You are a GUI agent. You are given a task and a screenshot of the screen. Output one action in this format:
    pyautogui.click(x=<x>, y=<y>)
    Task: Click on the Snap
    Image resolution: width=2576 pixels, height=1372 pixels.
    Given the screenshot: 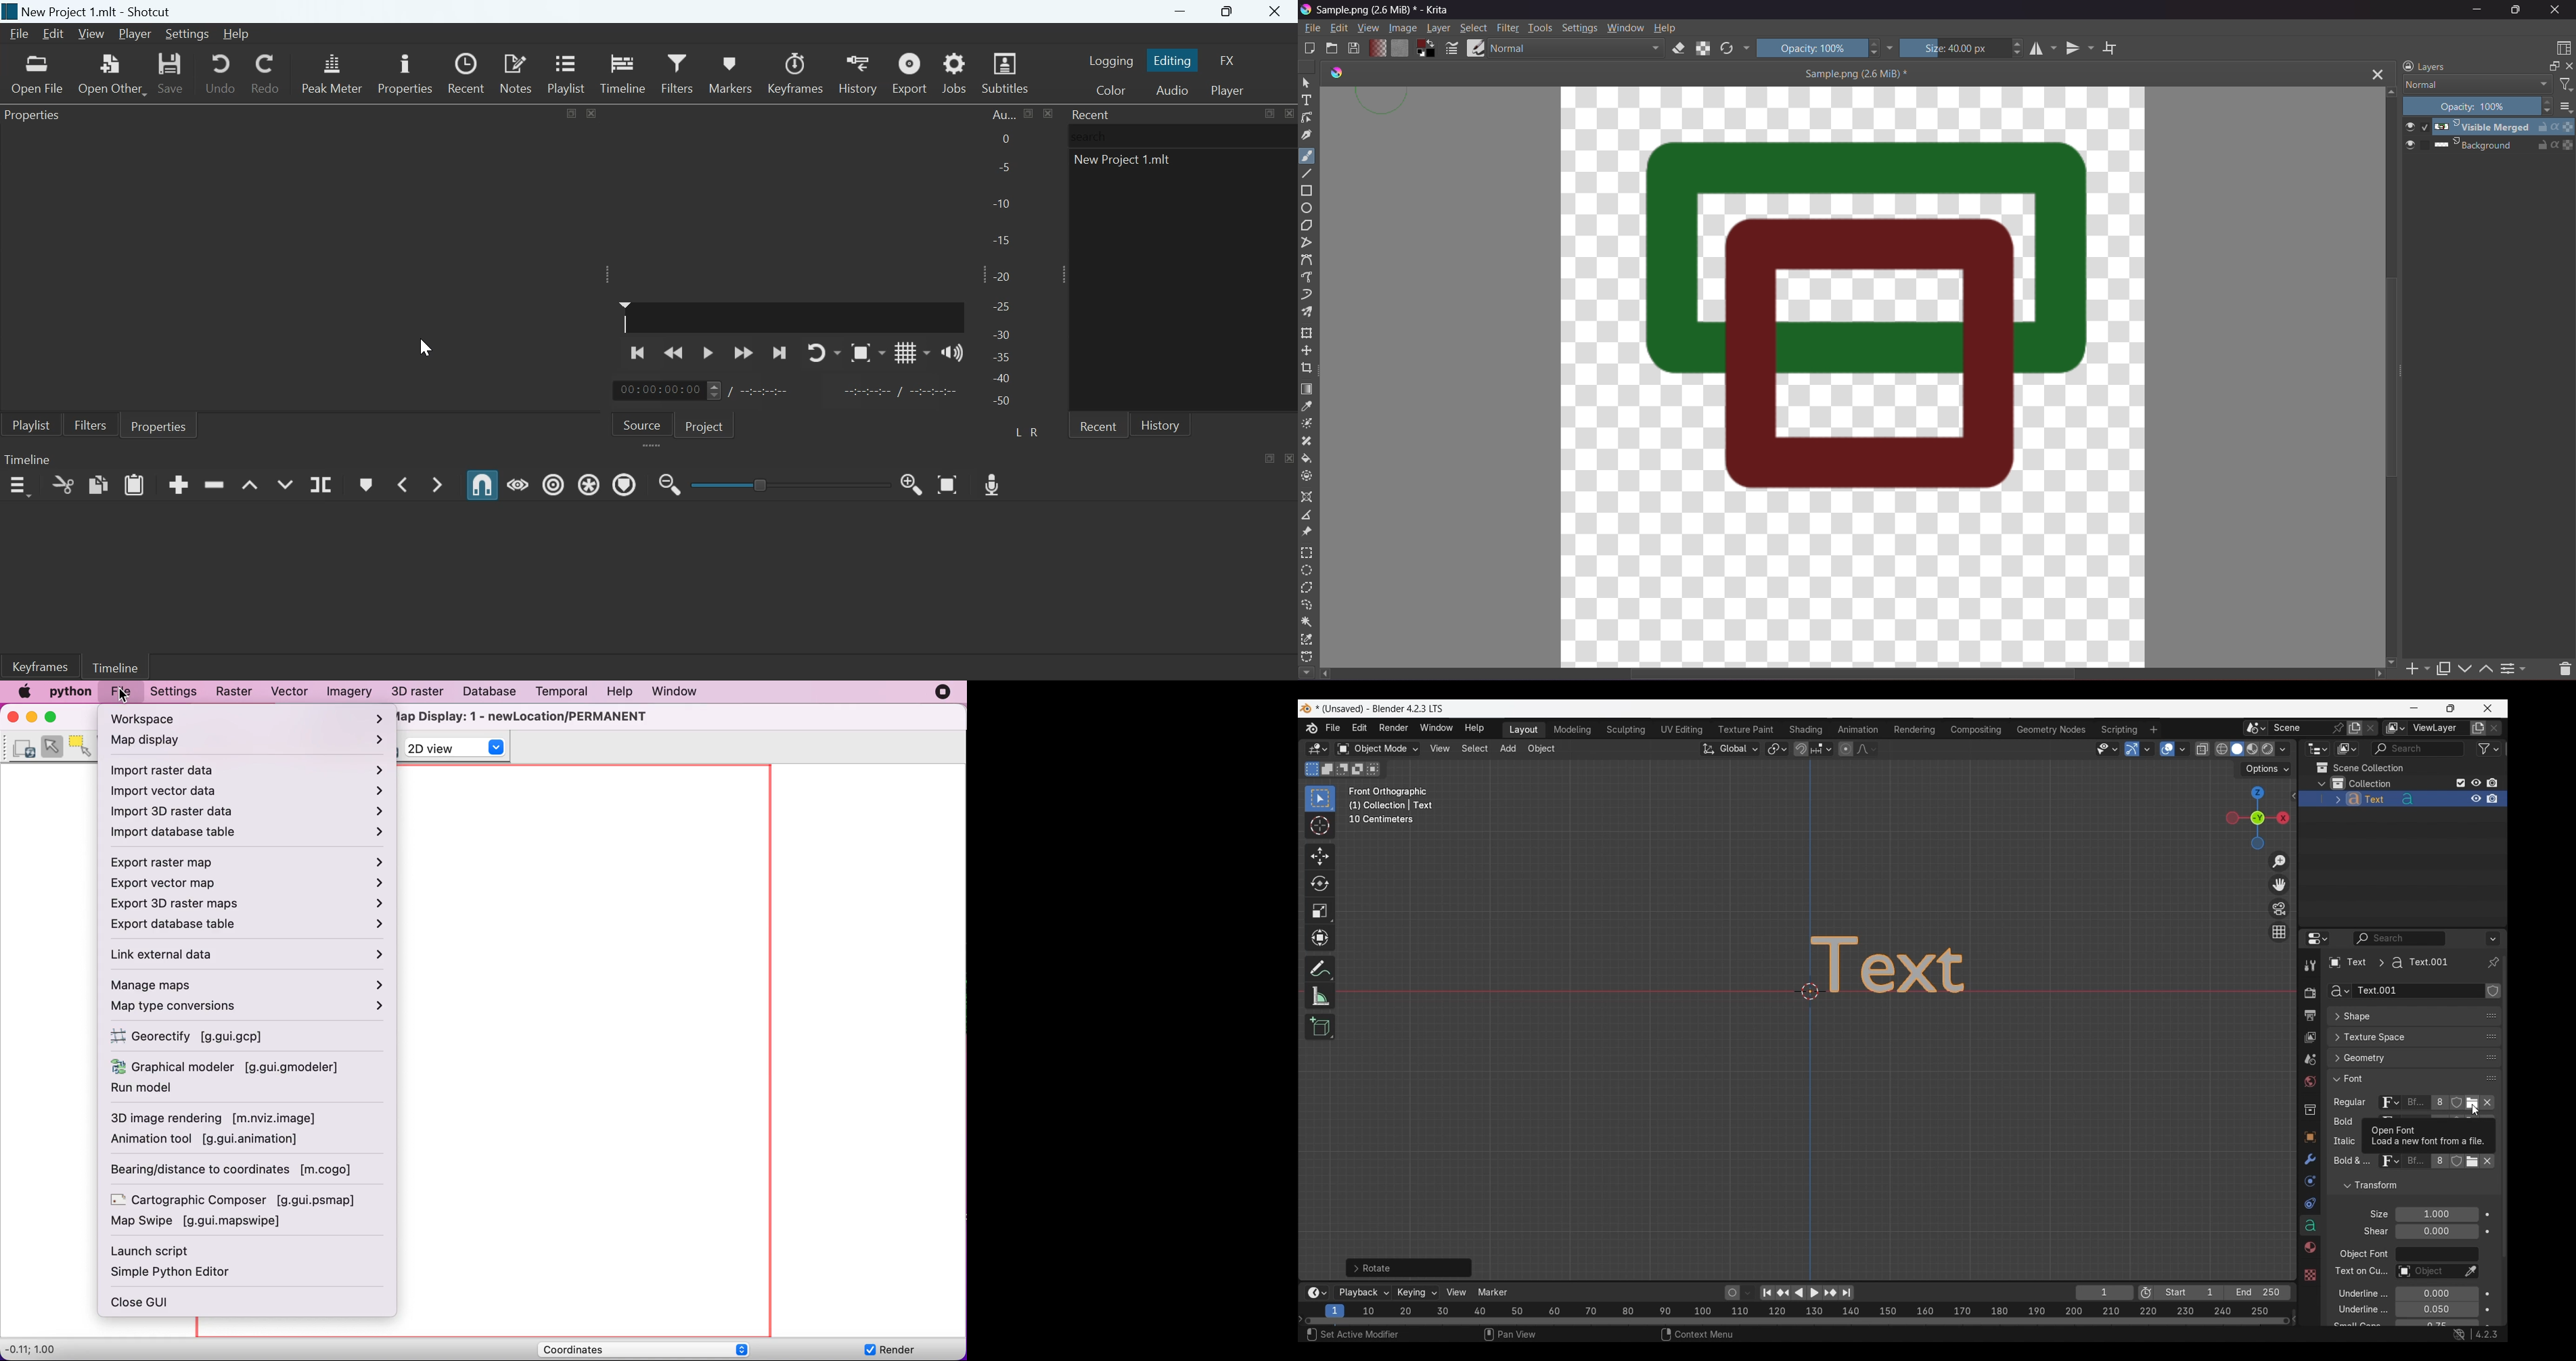 What is the action you would take?
    pyautogui.click(x=482, y=485)
    